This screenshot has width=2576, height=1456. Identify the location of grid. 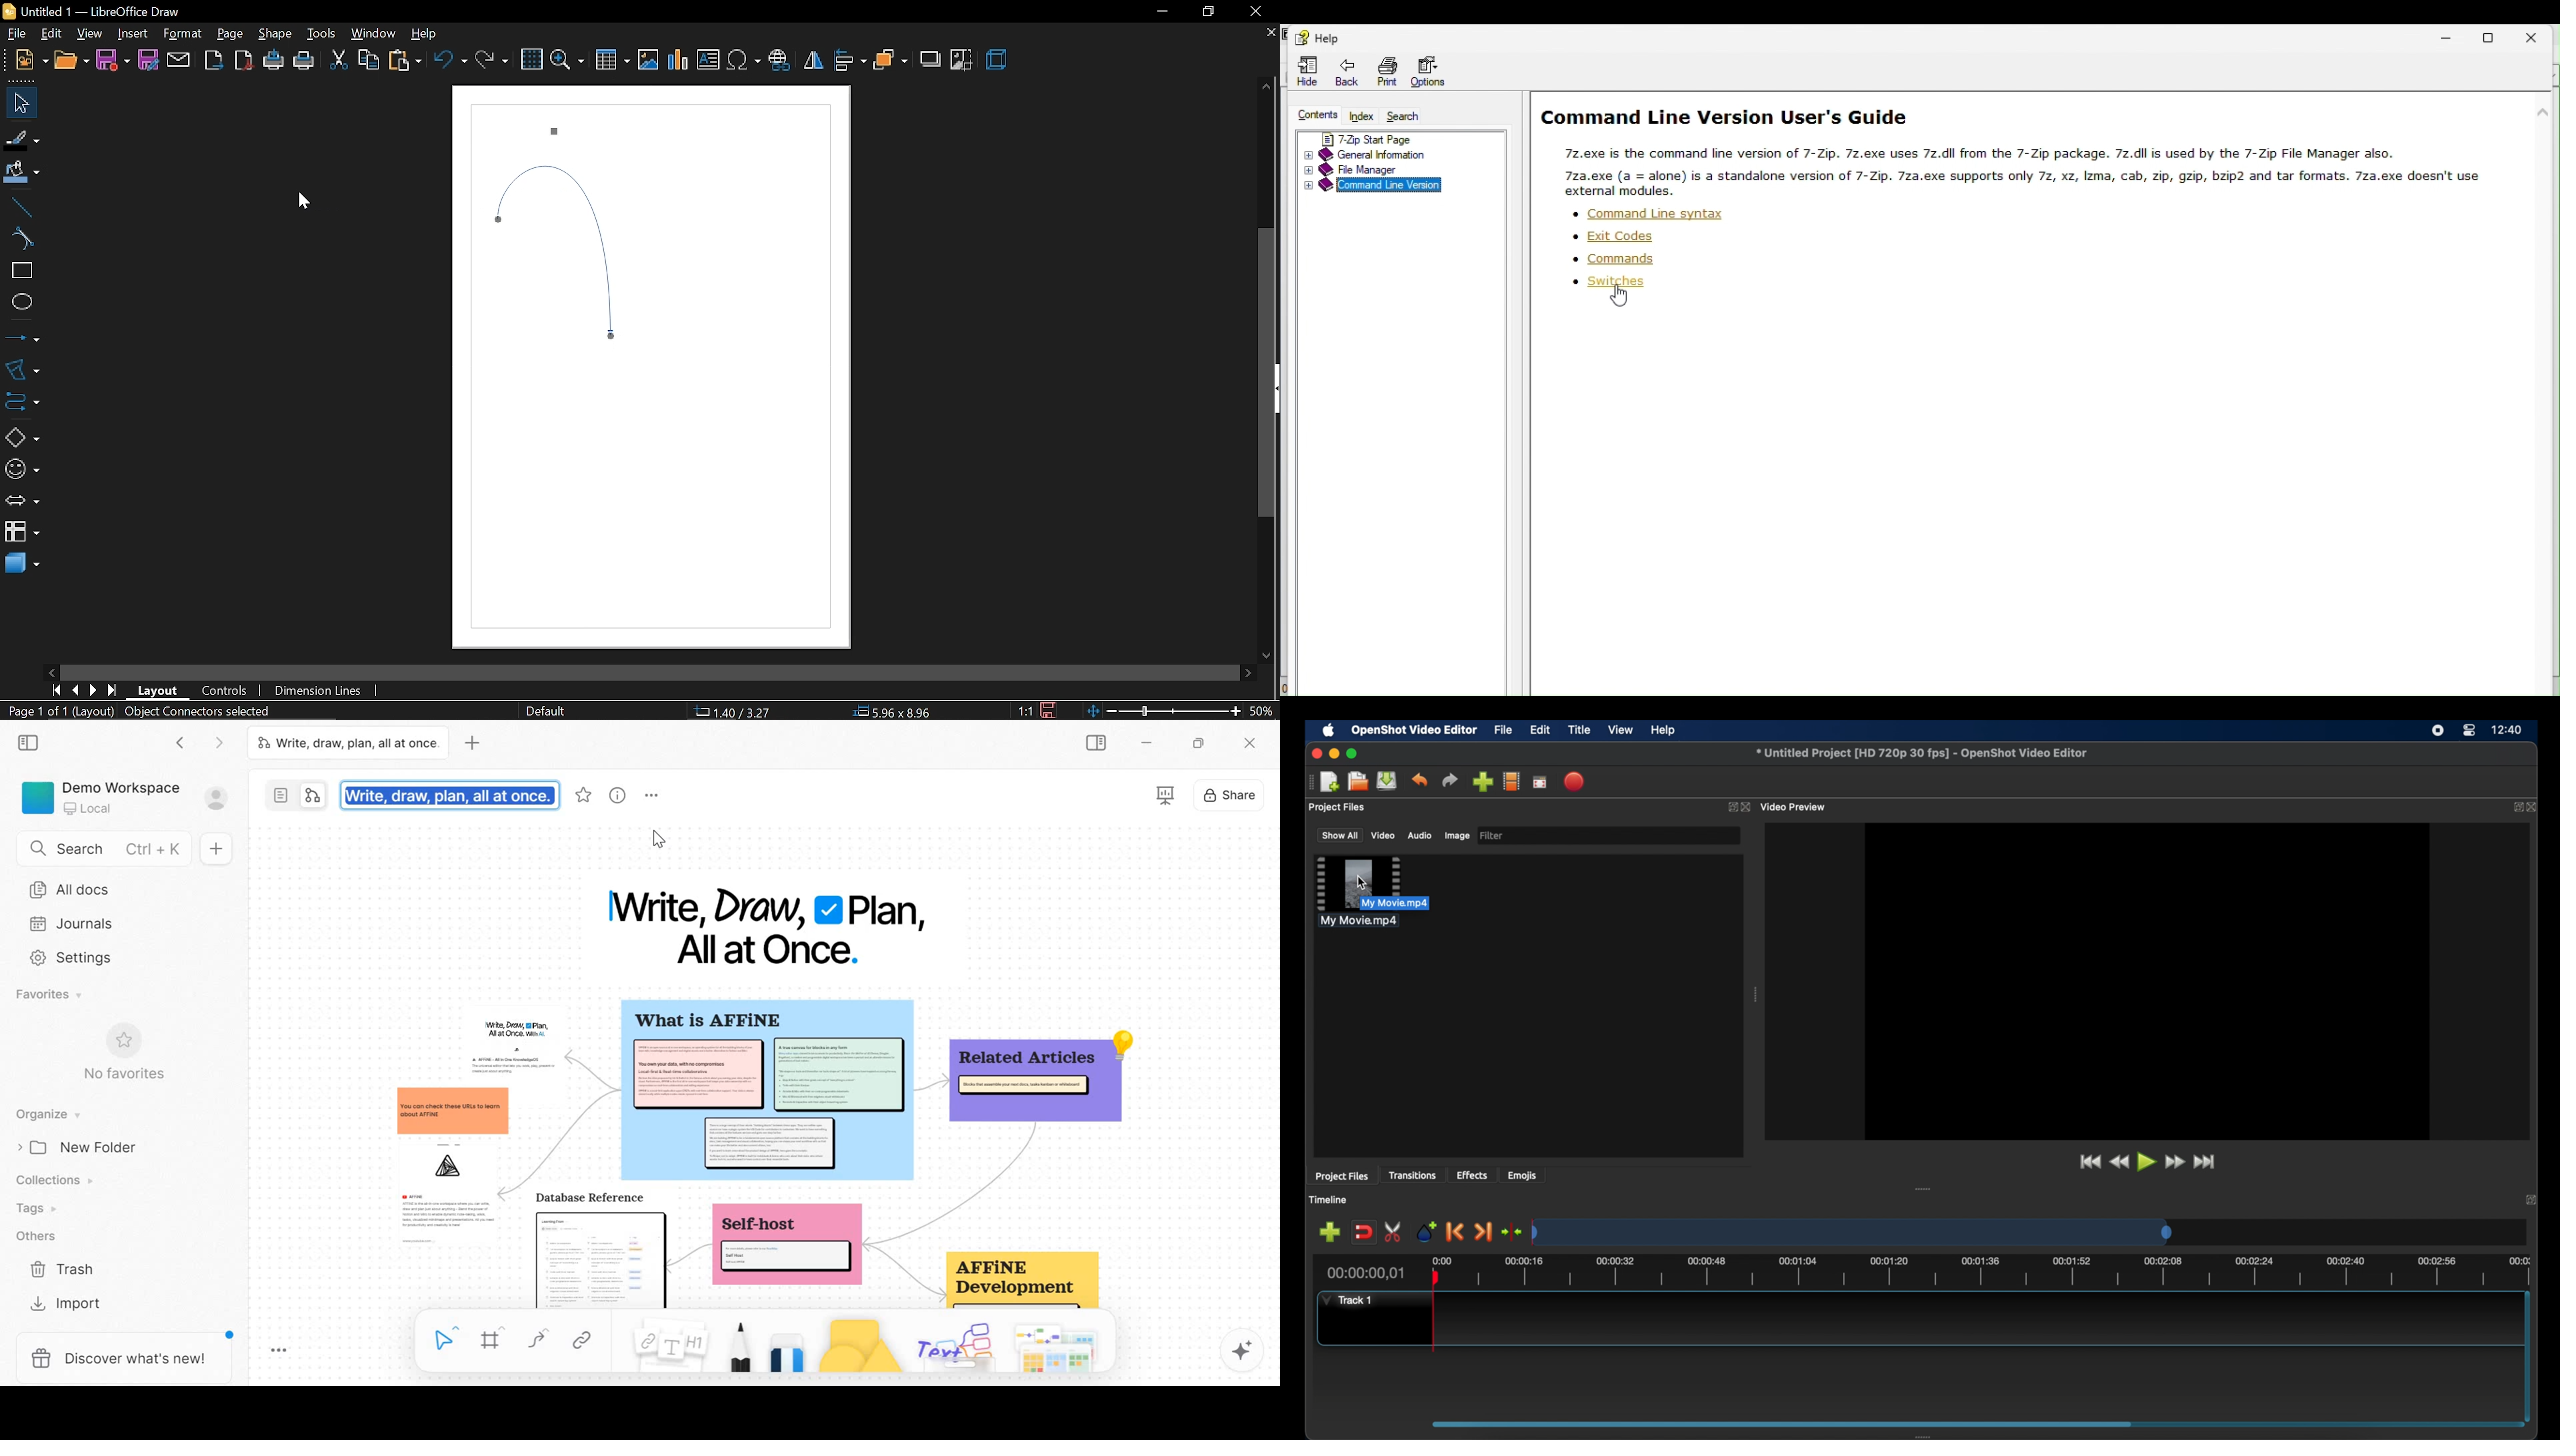
(530, 59).